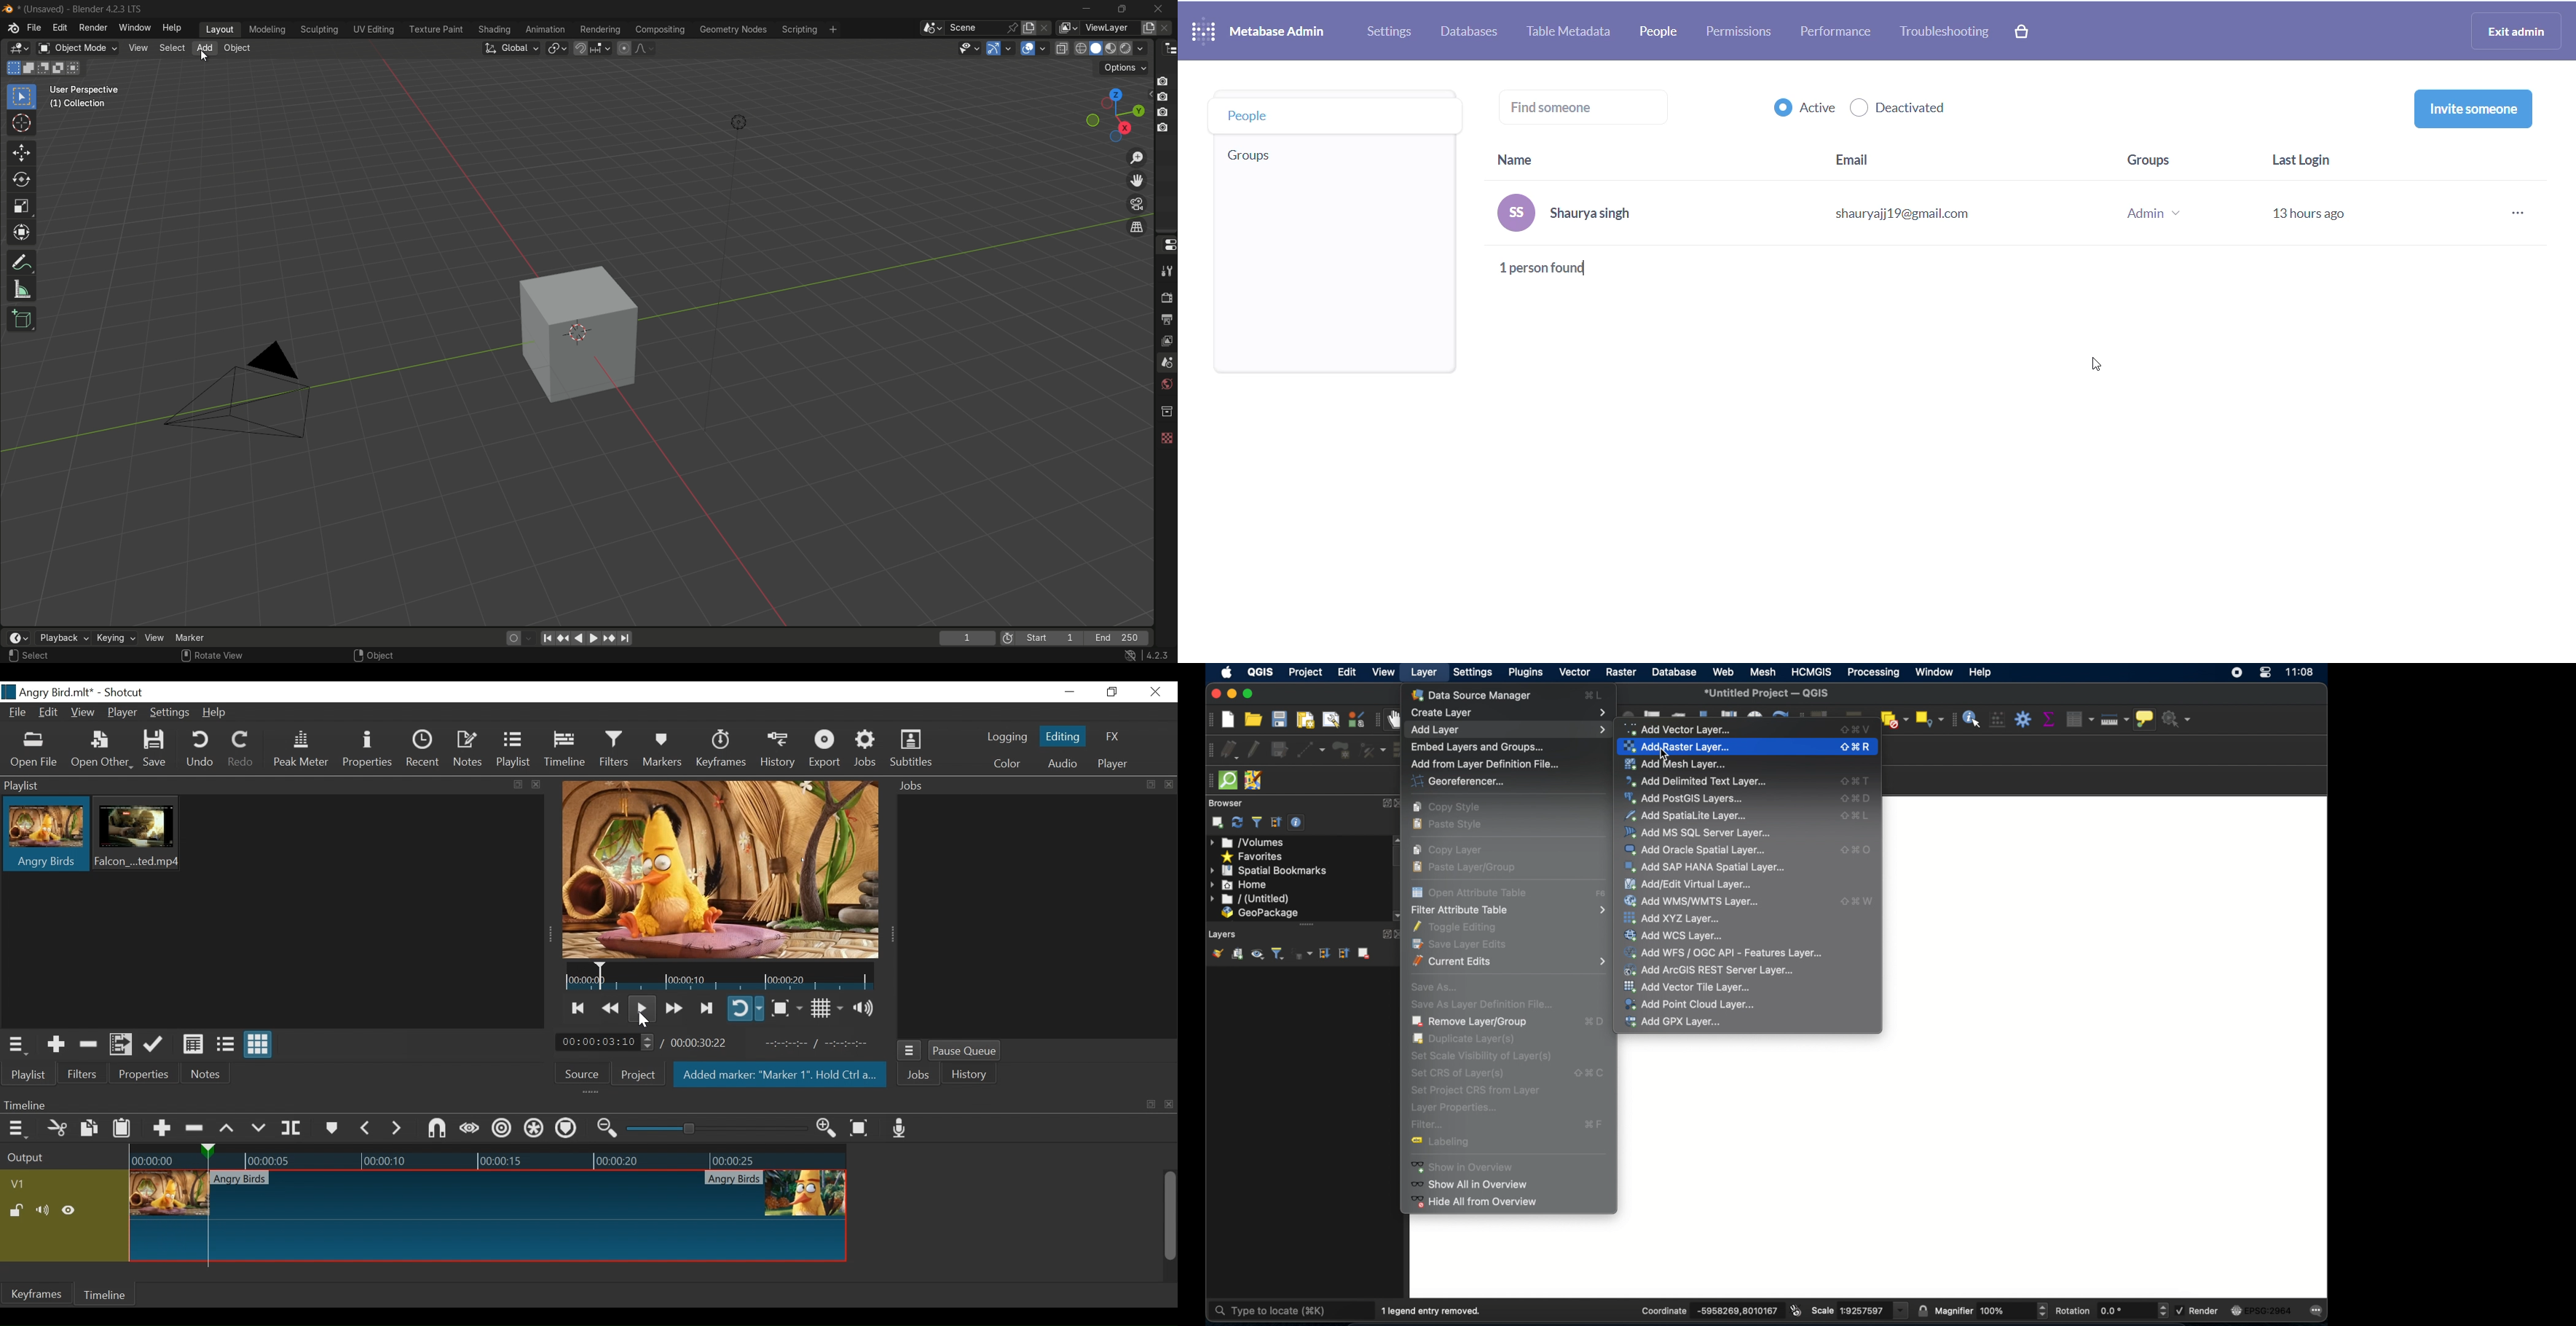 The image size is (2576, 1344). I want to click on Video track name, so click(26, 1184).